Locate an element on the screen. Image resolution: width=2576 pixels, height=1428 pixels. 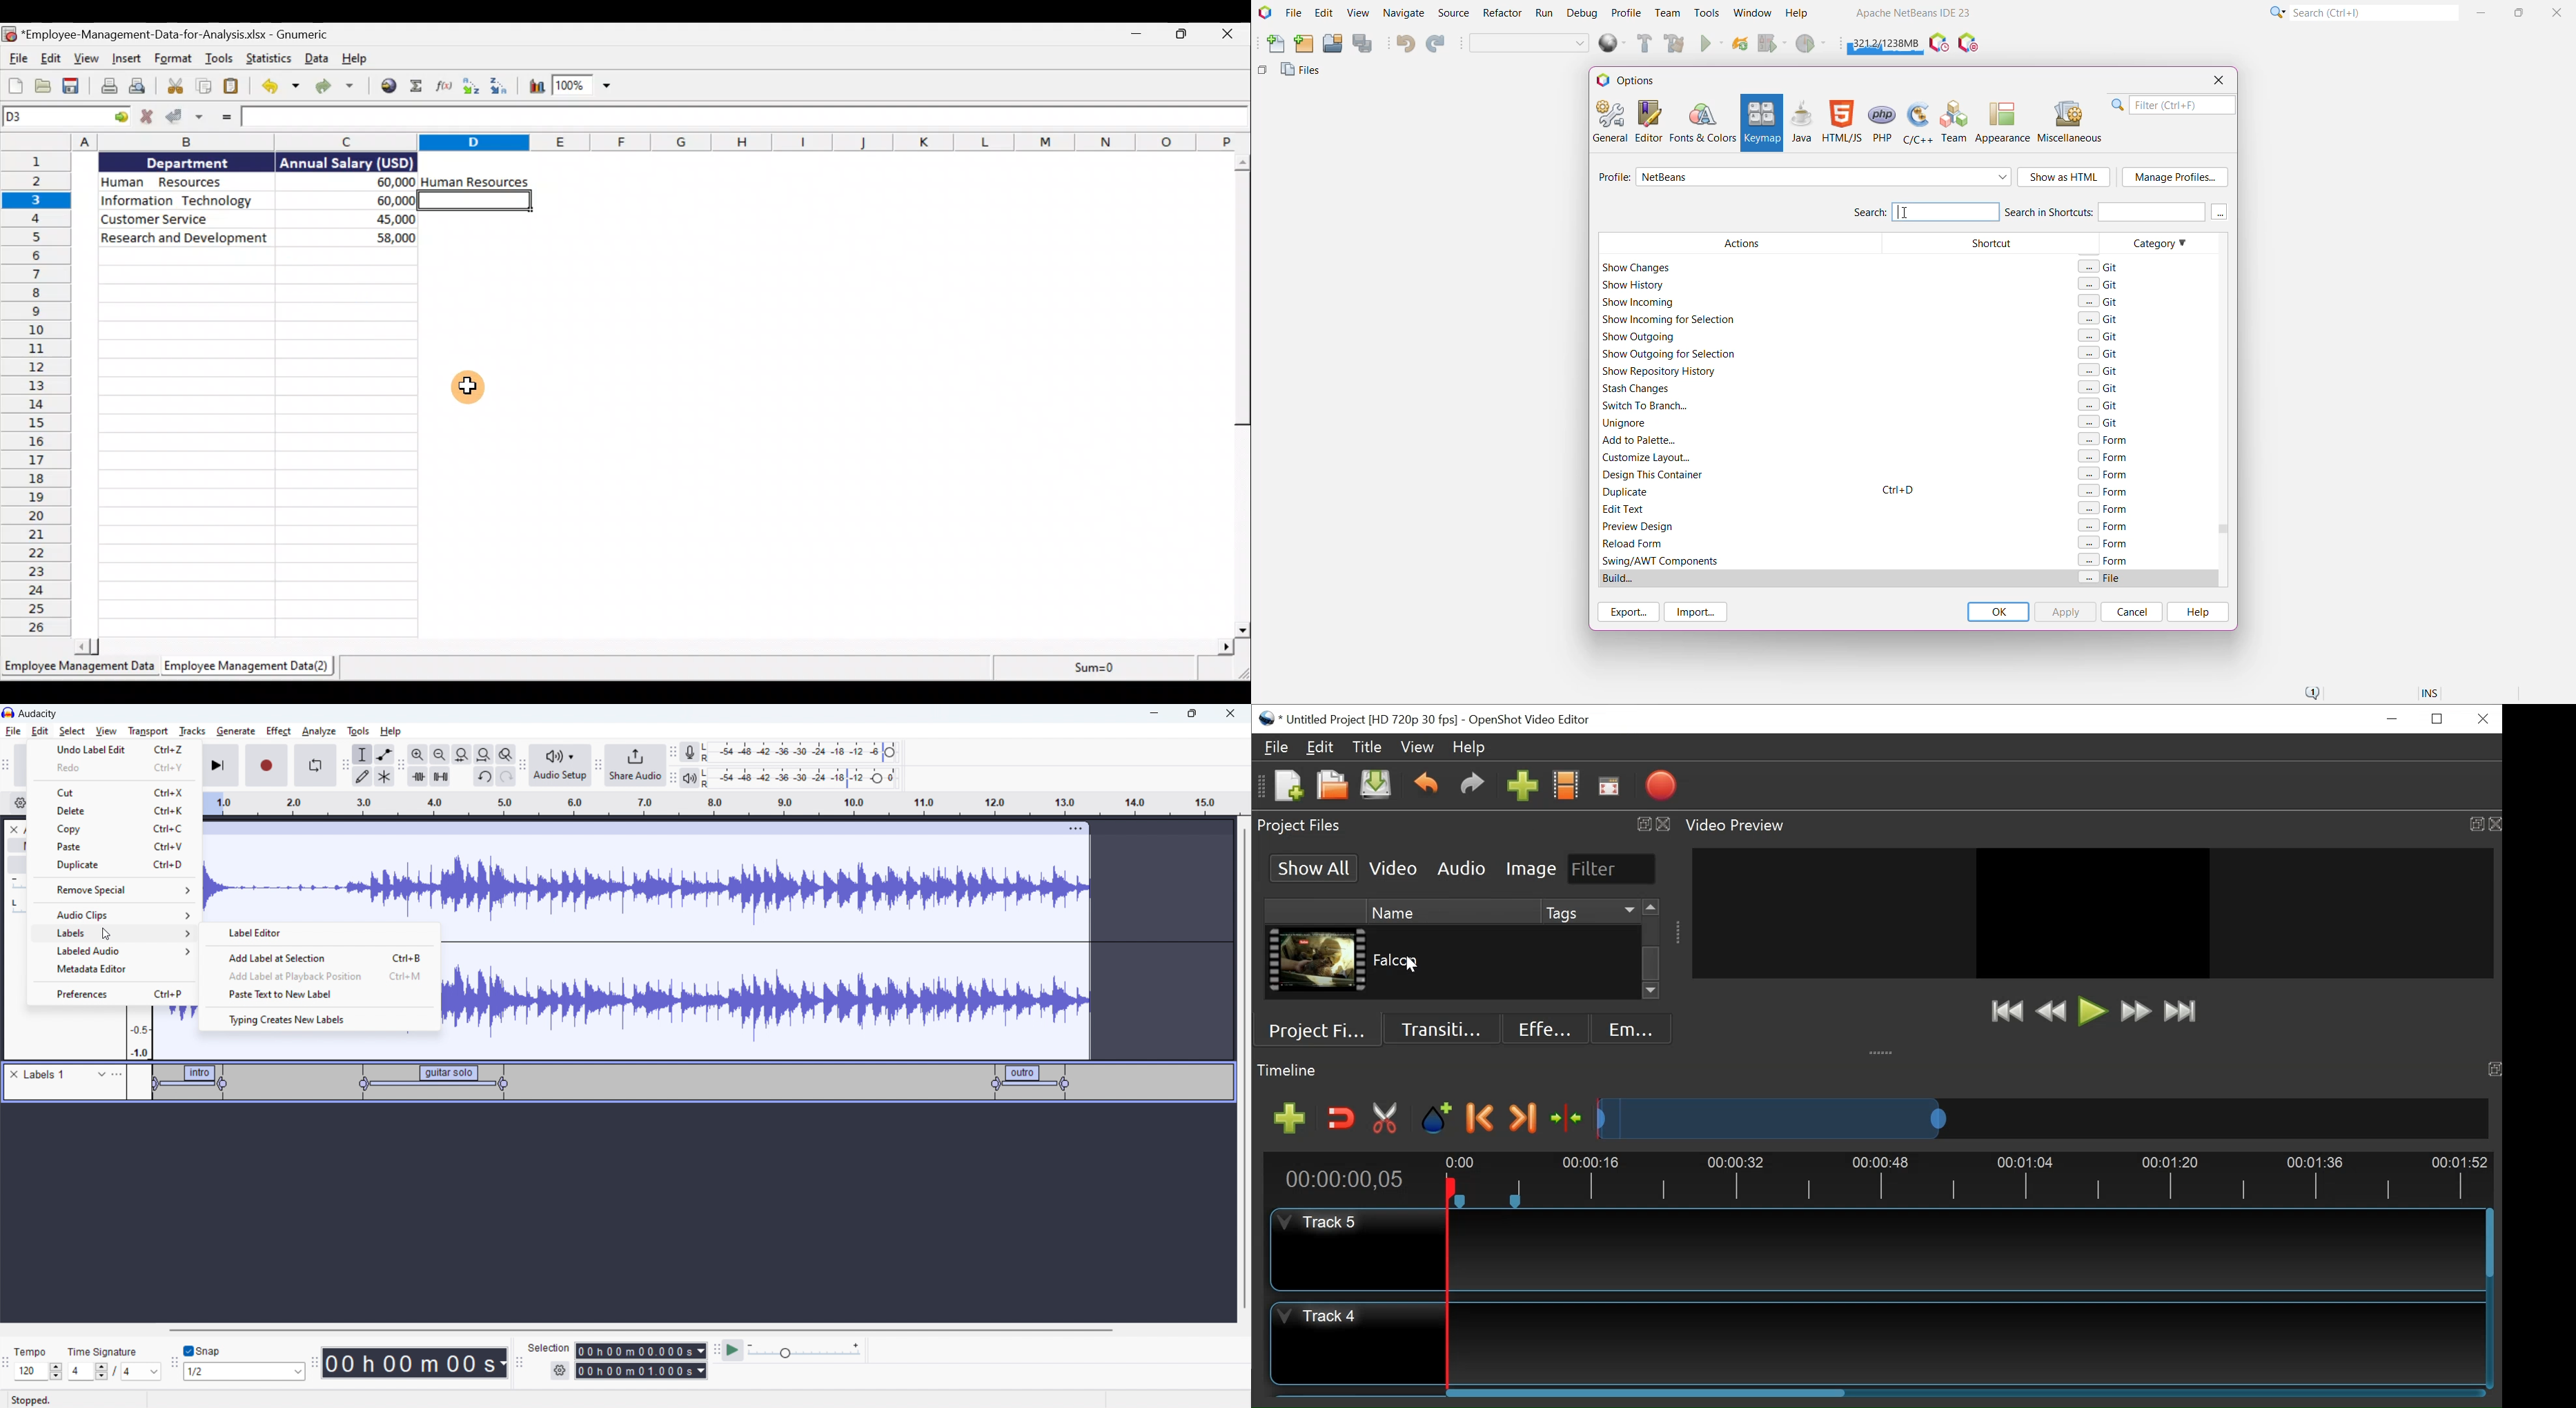
expand is located at coordinates (102, 1074).